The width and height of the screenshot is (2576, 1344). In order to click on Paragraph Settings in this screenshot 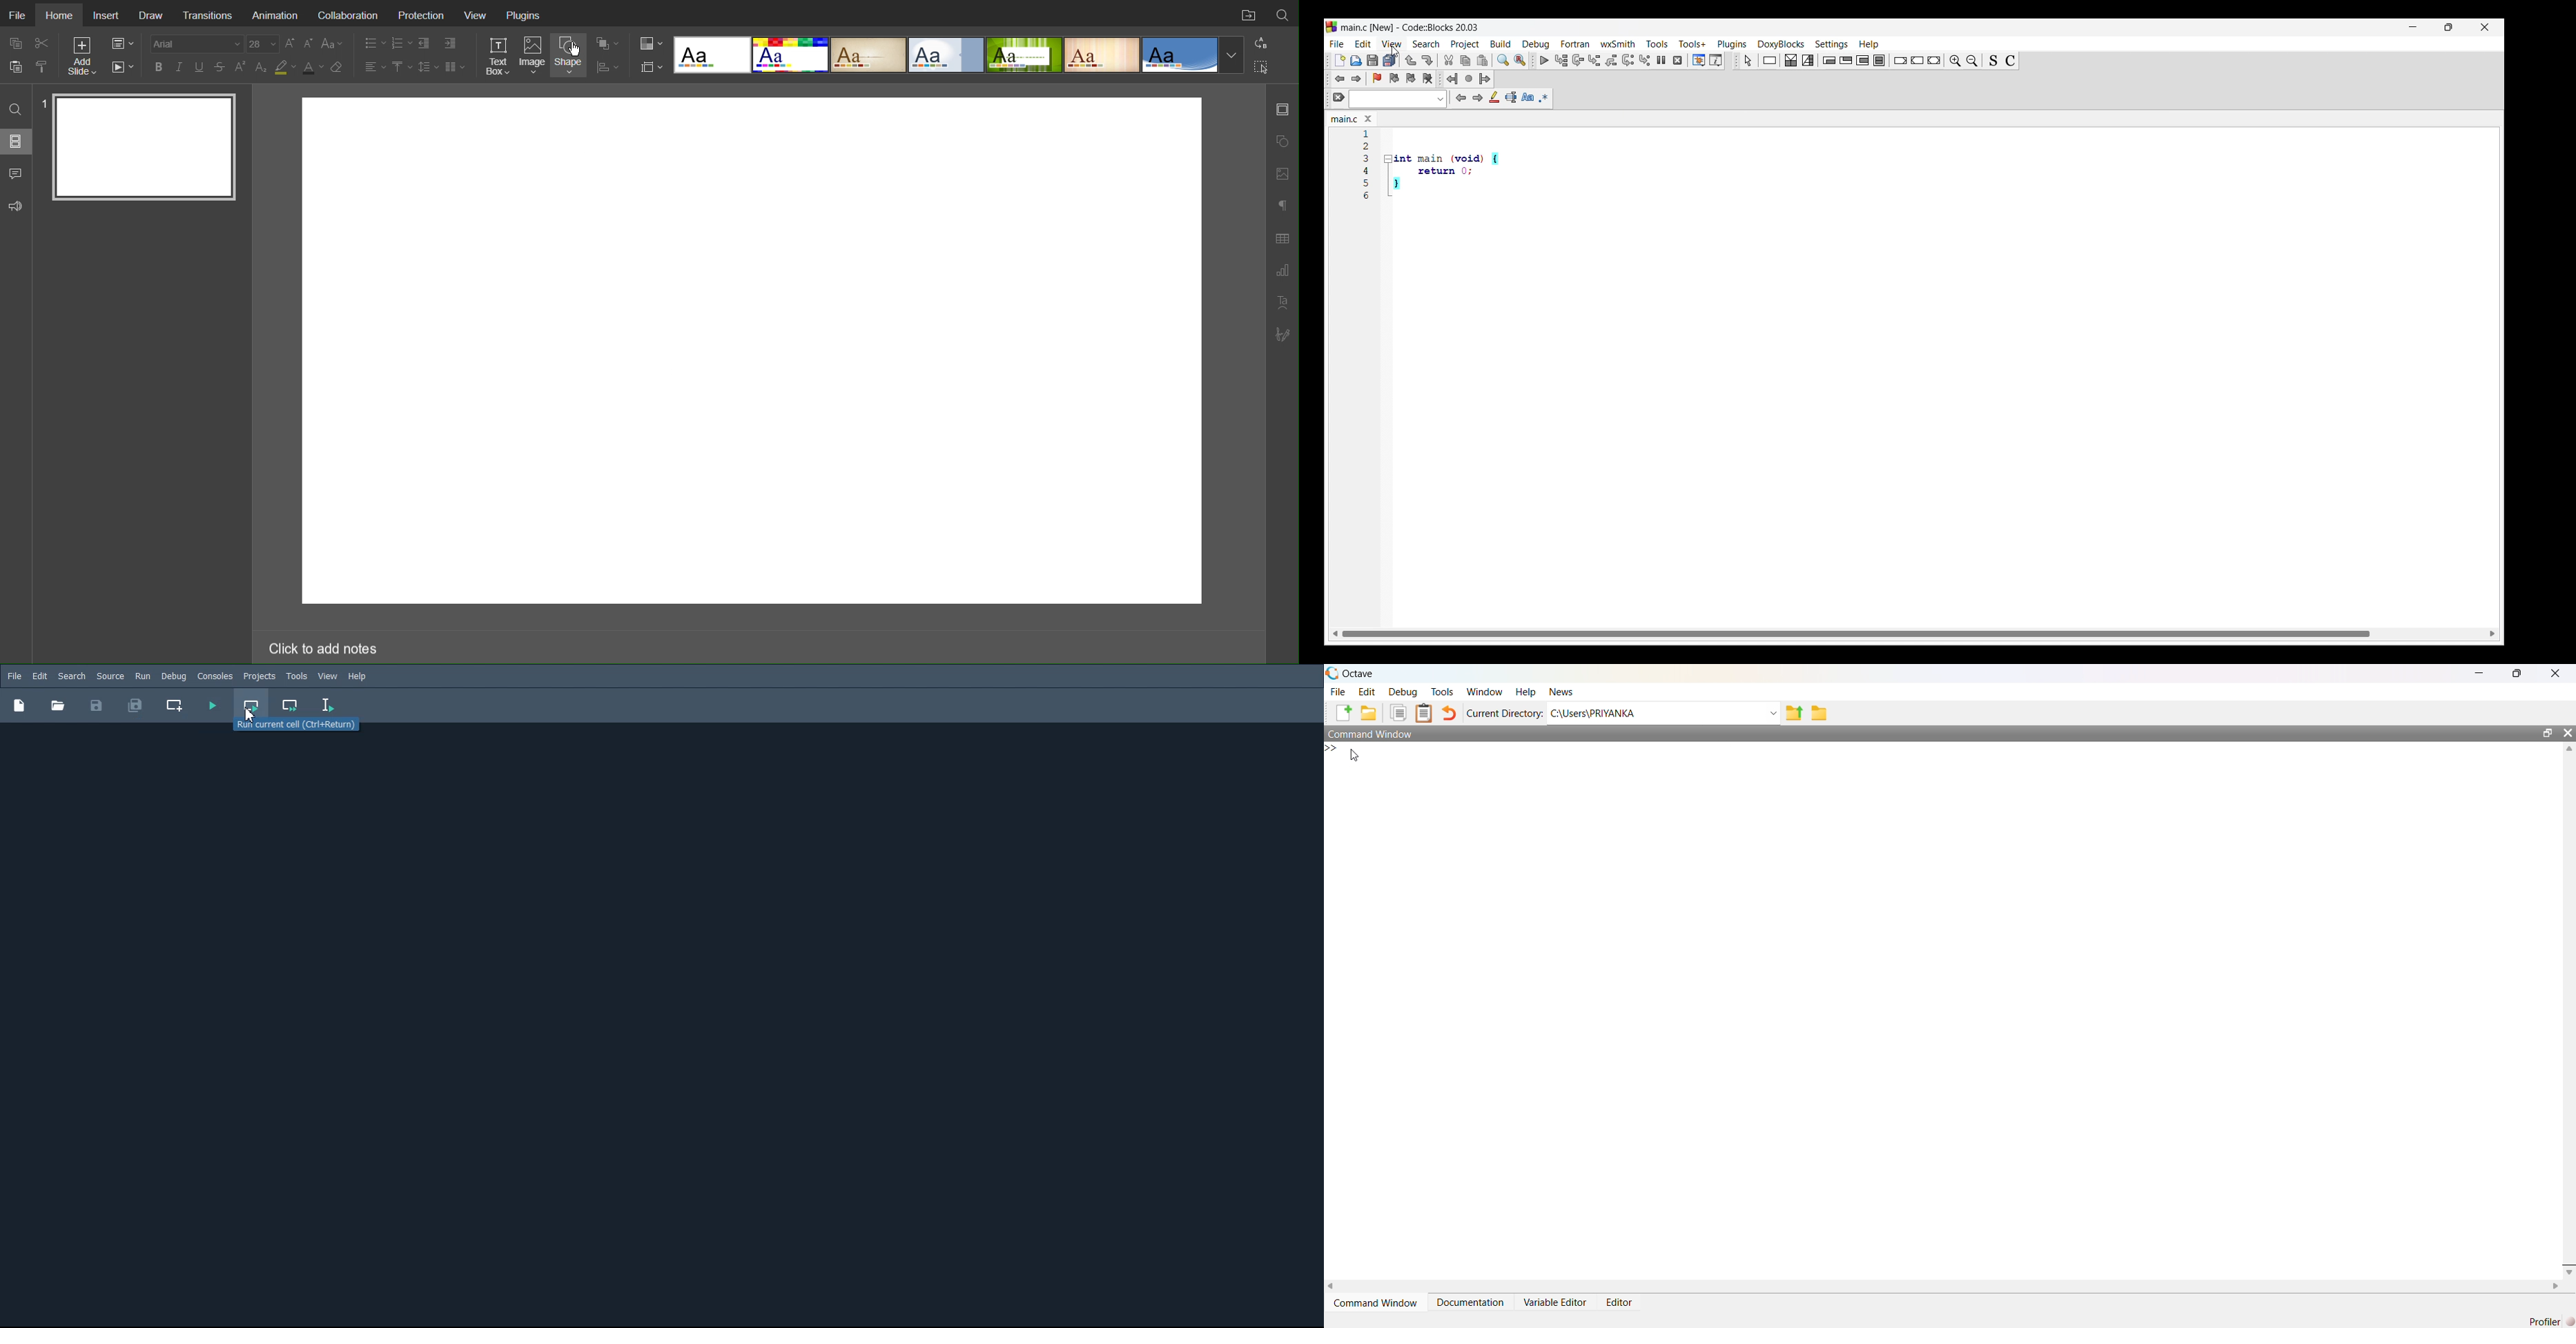, I will do `click(1282, 203)`.